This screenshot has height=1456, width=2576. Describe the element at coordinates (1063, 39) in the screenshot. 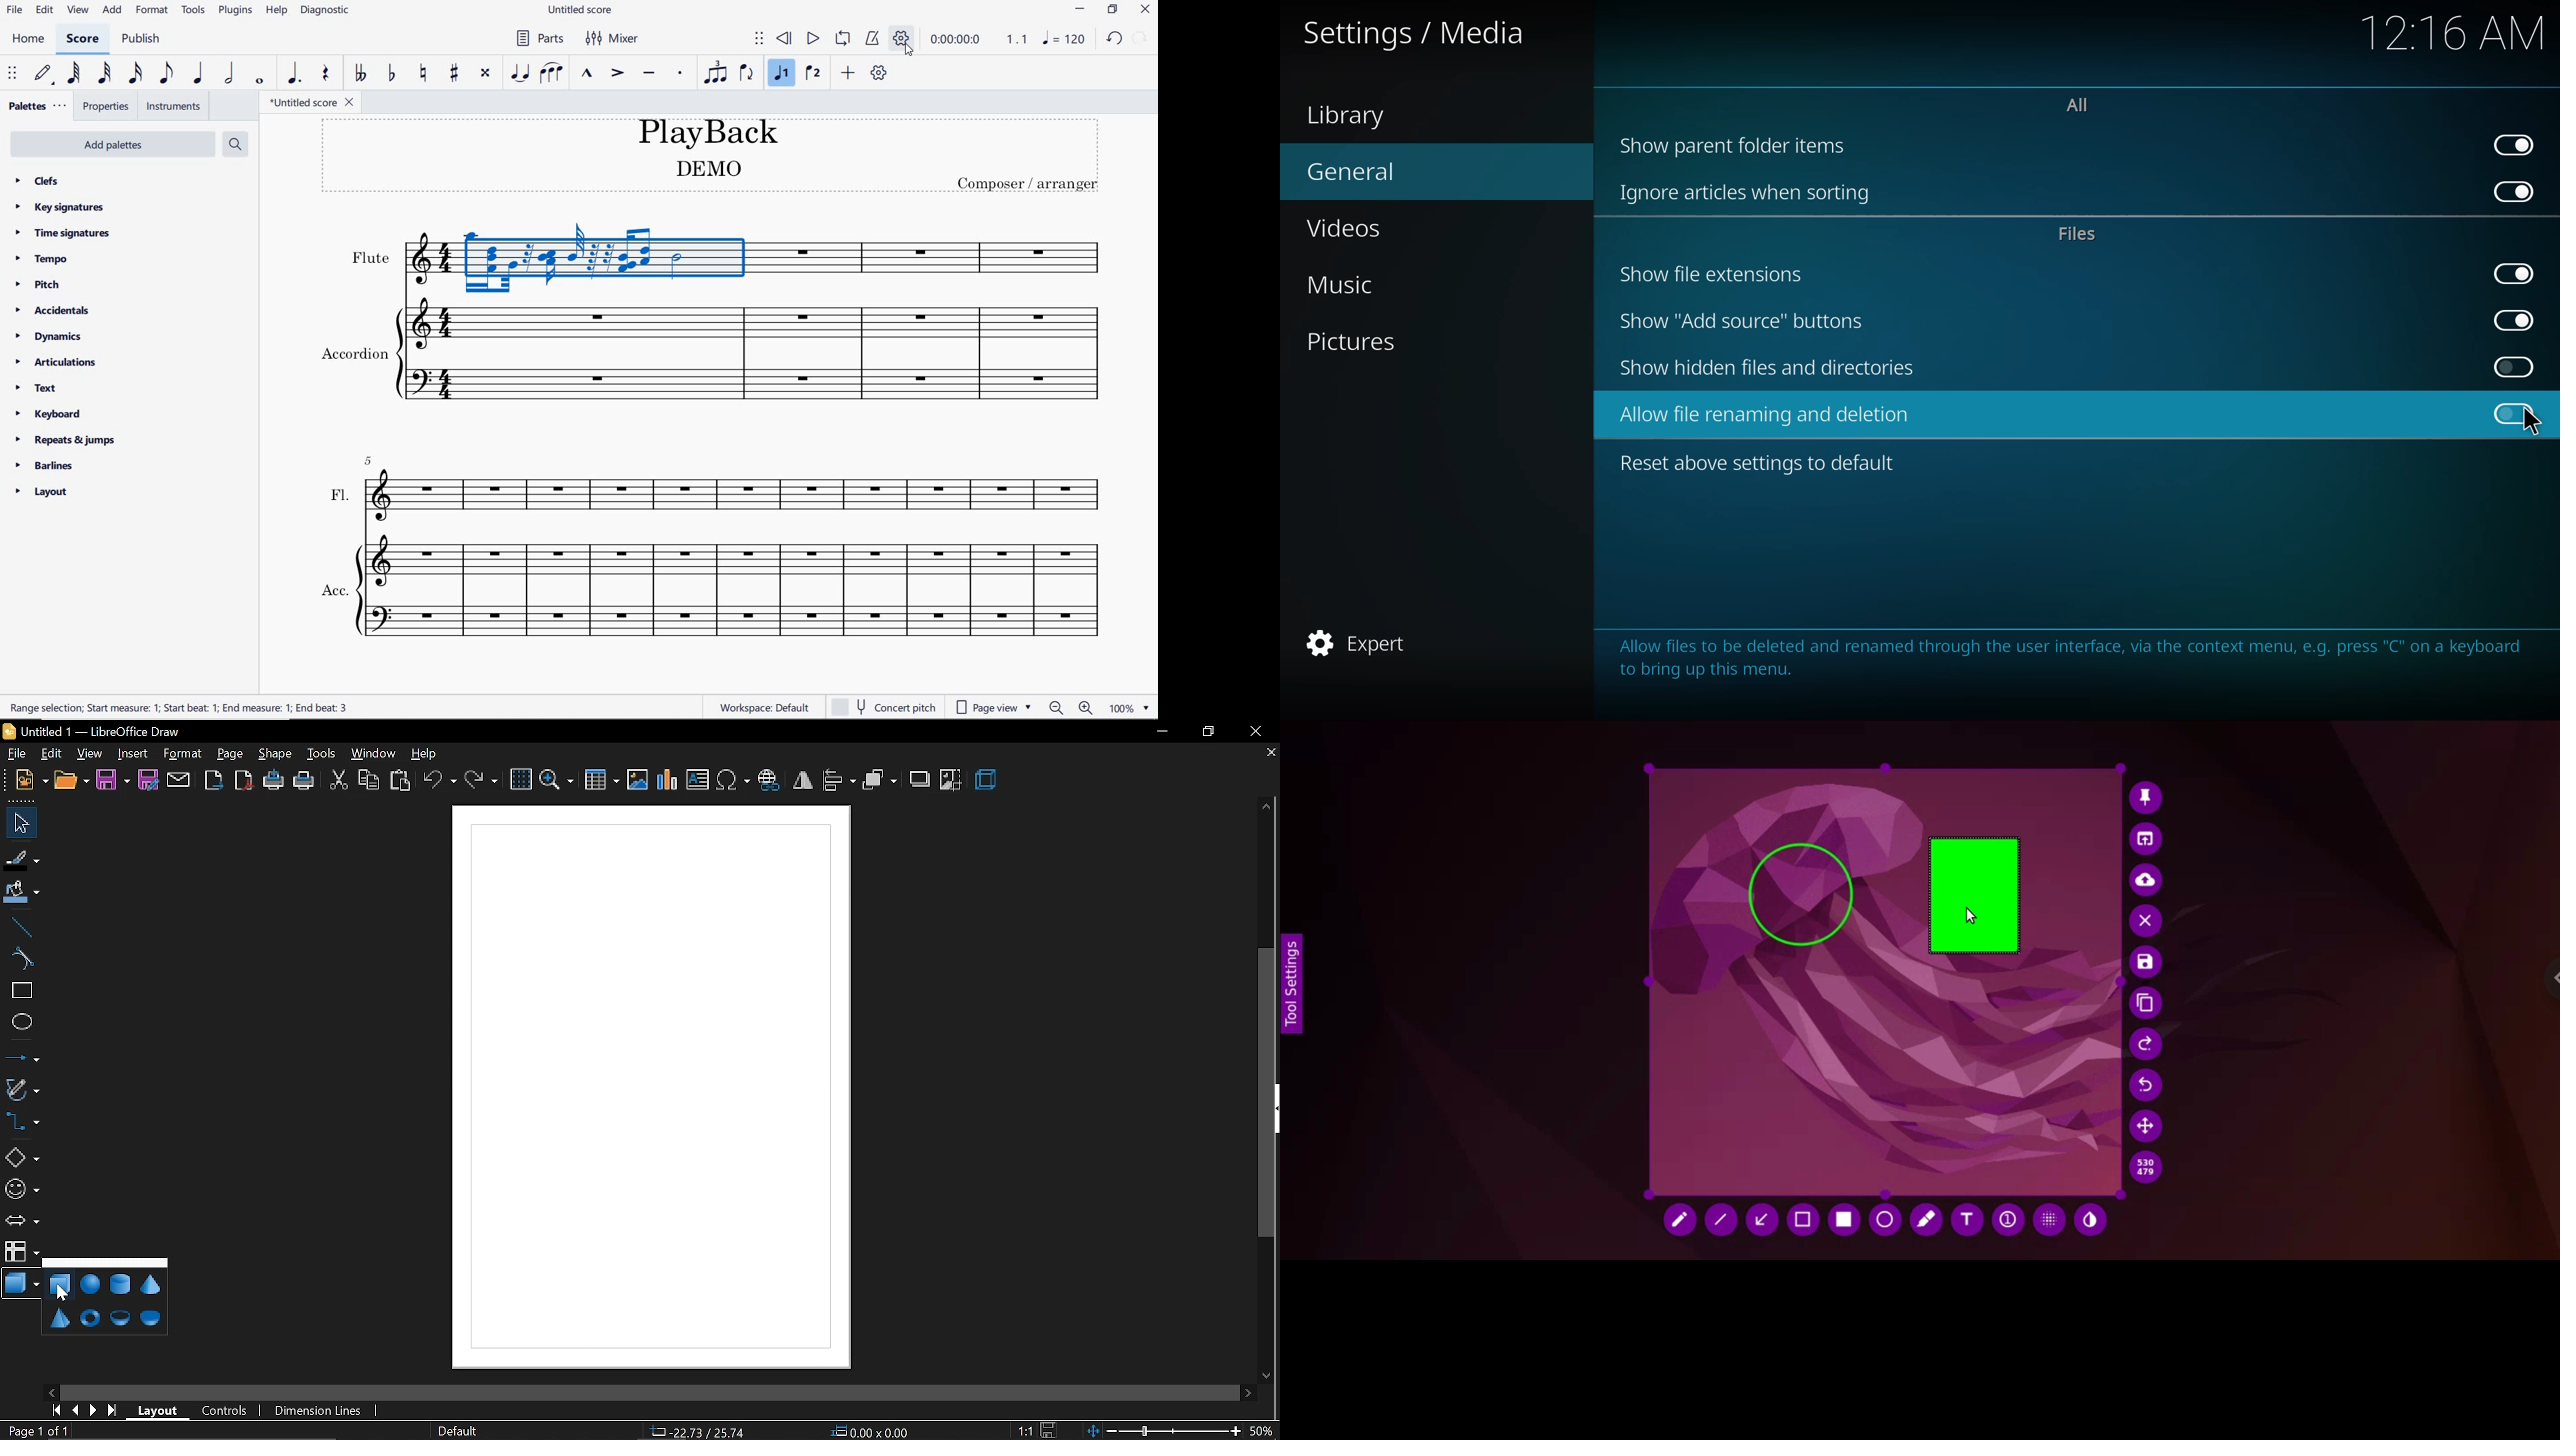

I see `NOTE` at that location.